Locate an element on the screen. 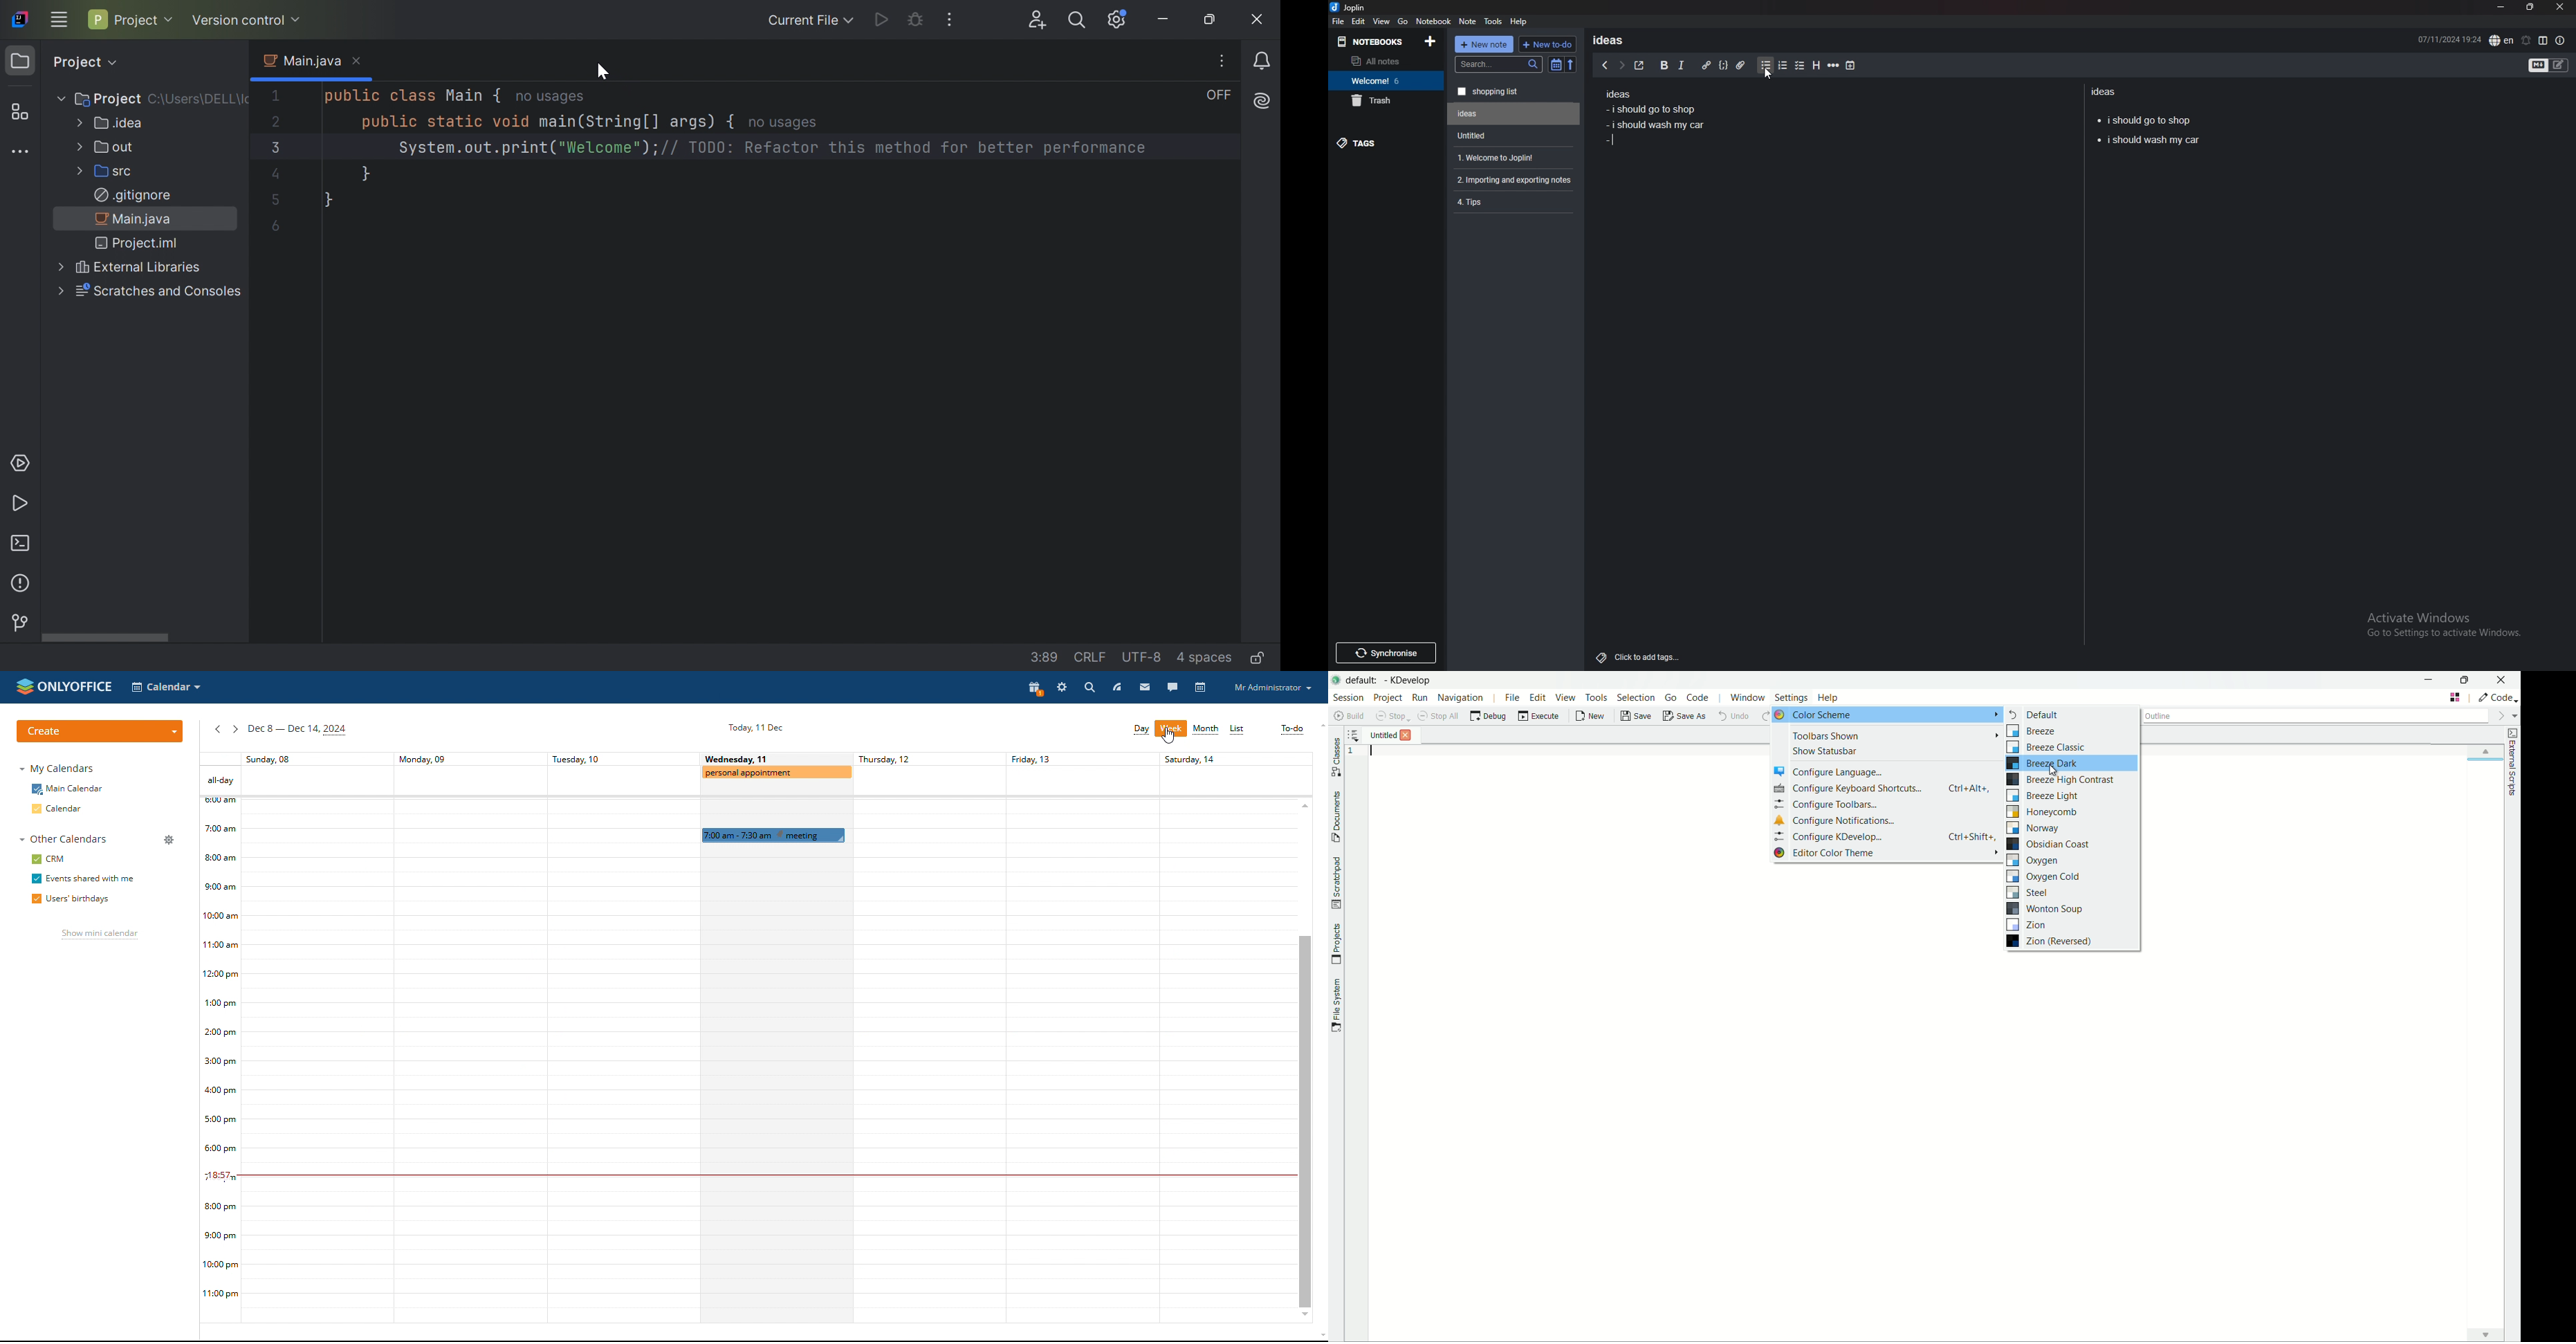  new note is located at coordinates (1484, 44).